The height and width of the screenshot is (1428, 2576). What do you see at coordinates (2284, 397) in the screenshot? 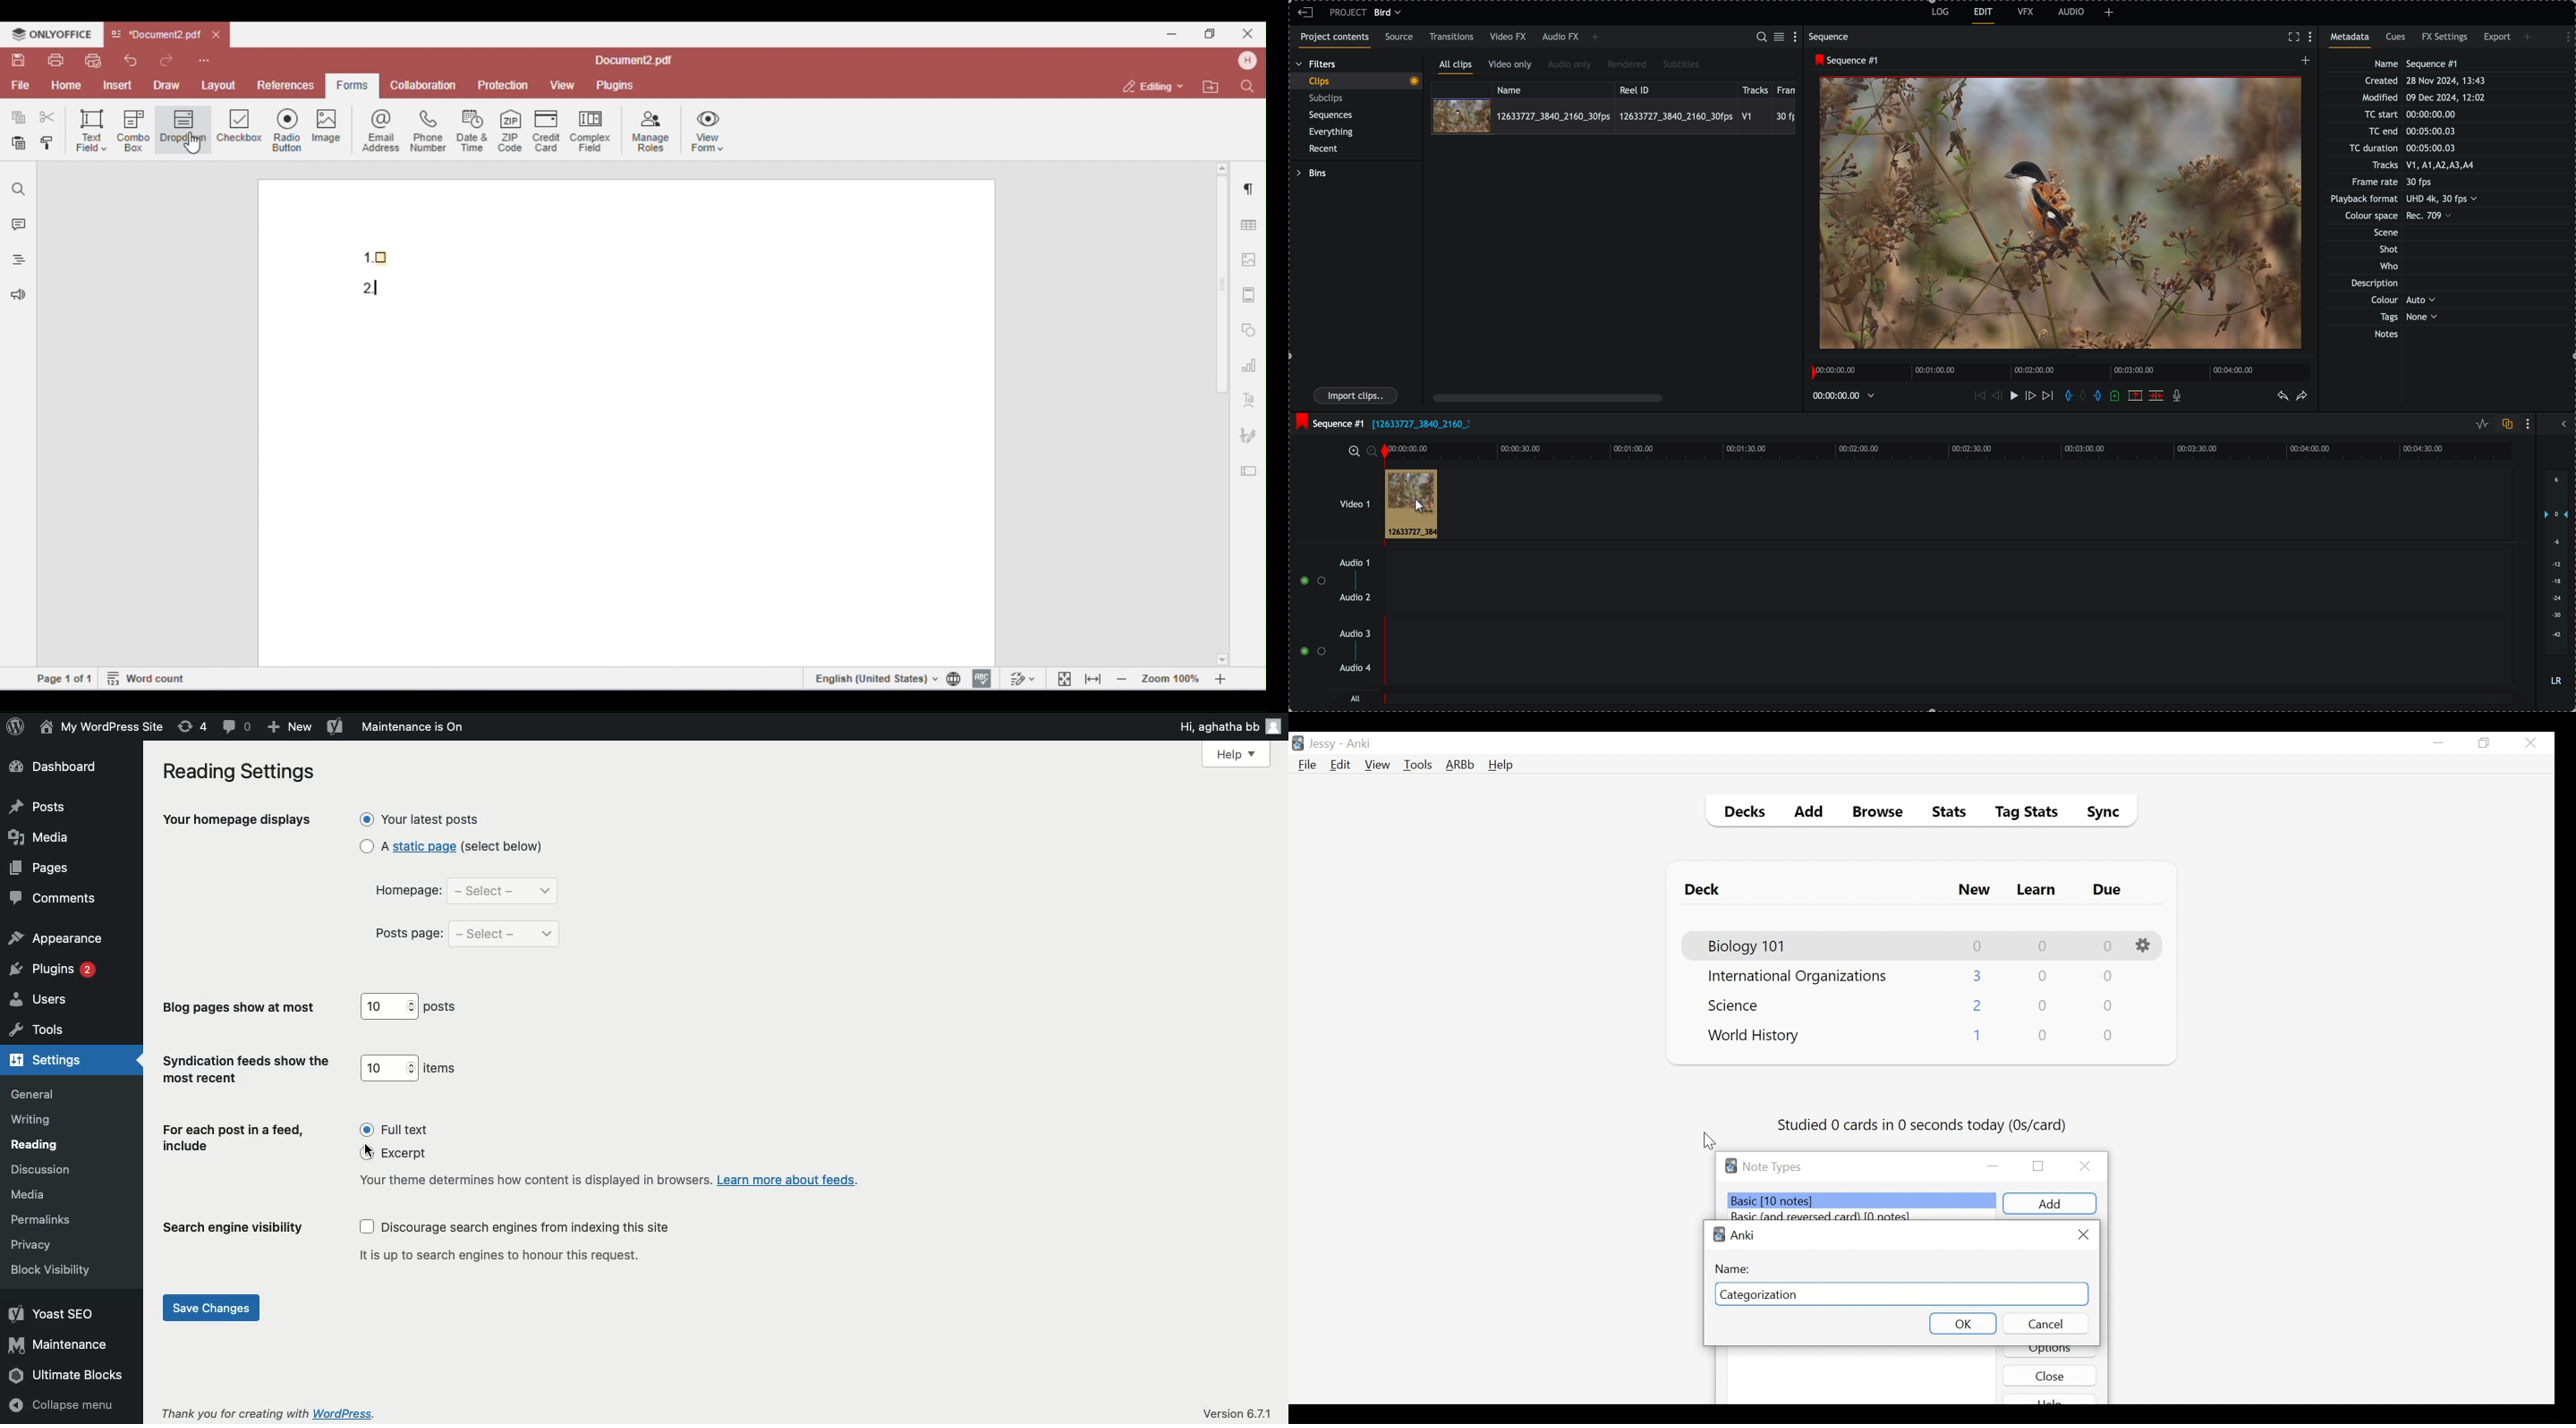
I see `undo` at bounding box center [2284, 397].